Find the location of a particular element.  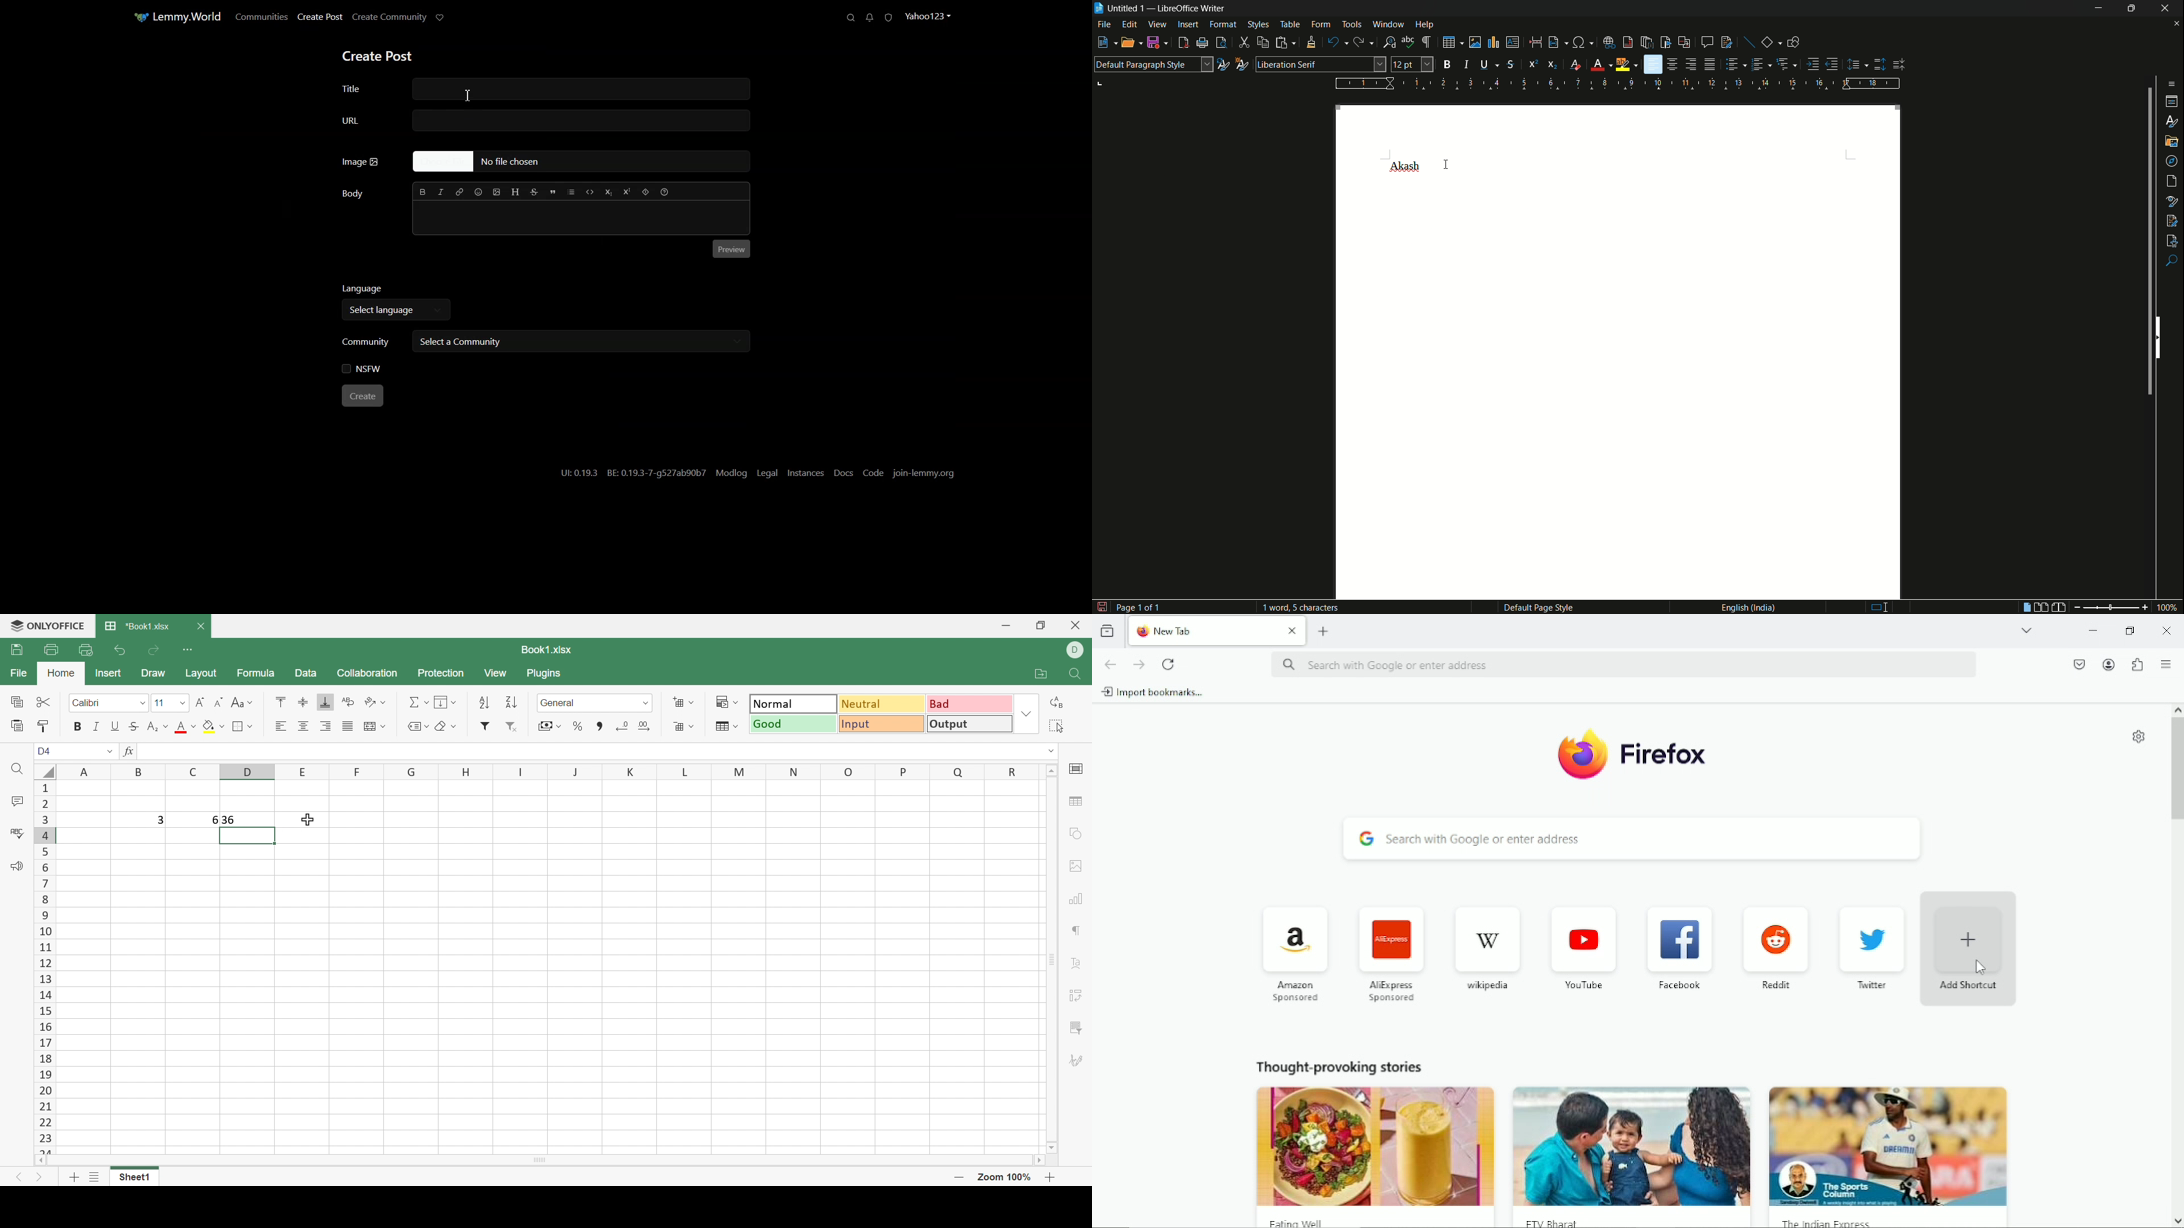

page is located at coordinates (2173, 181).